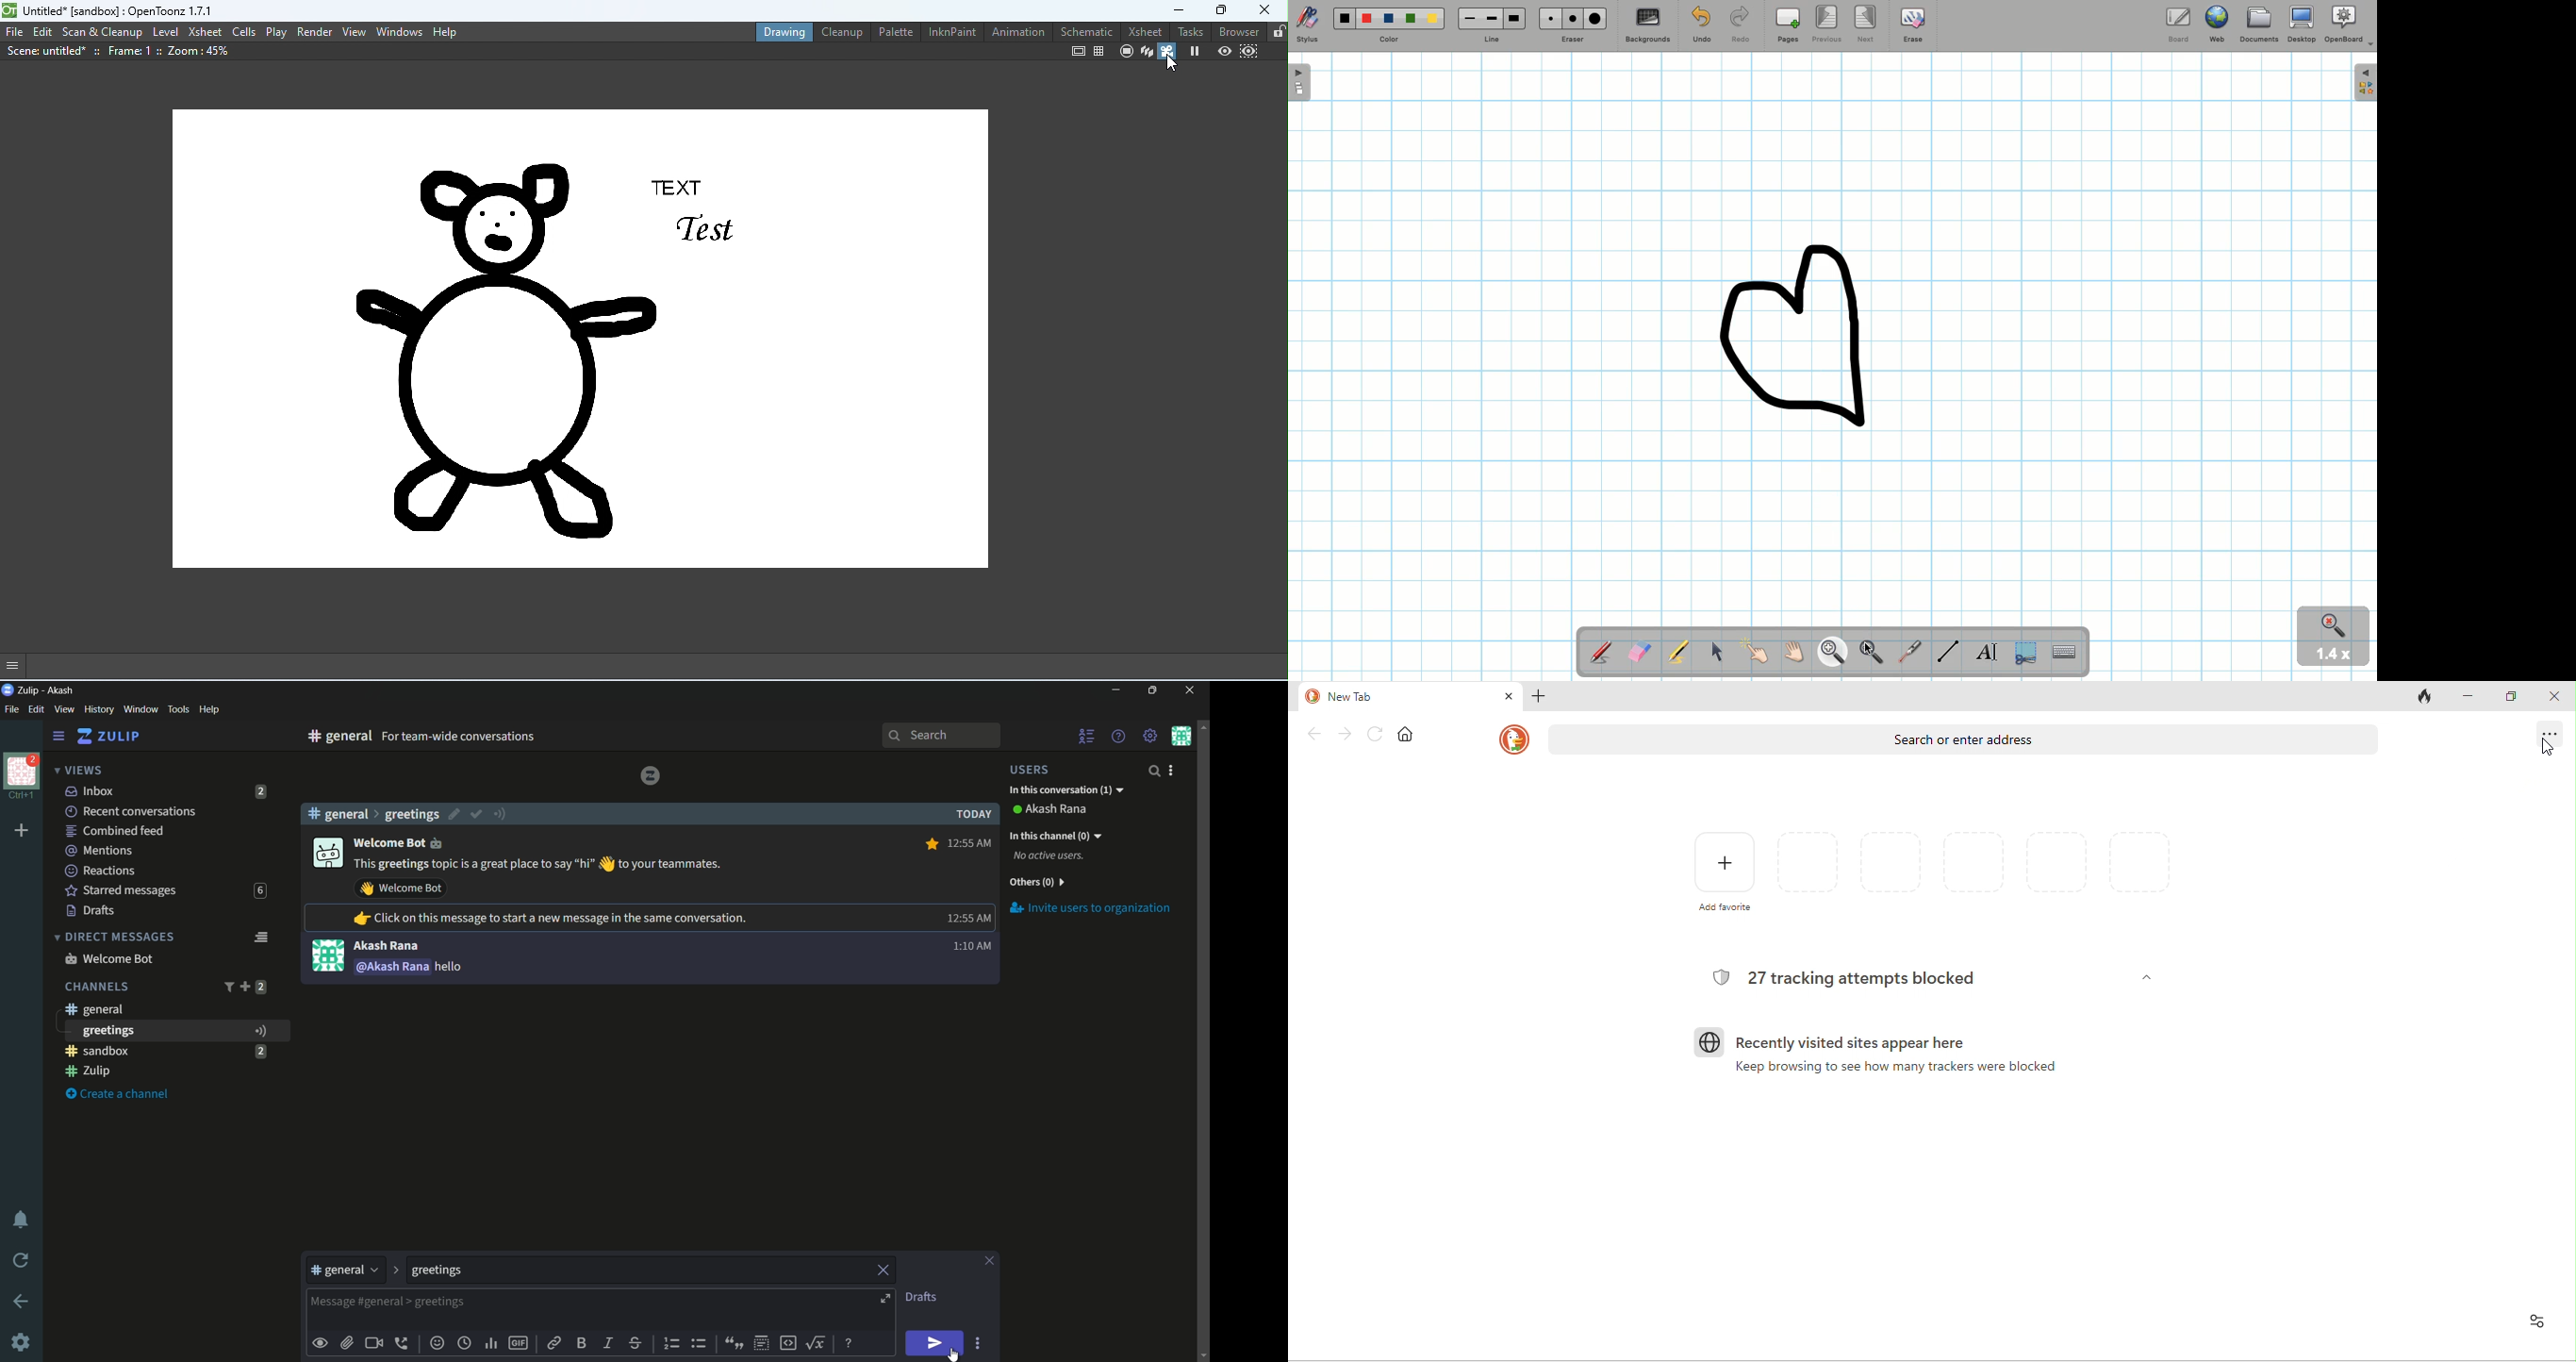 Image resolution: width=2576 pixels, height=1372 pixels. I want to click on others (0), so click(1036, 883).